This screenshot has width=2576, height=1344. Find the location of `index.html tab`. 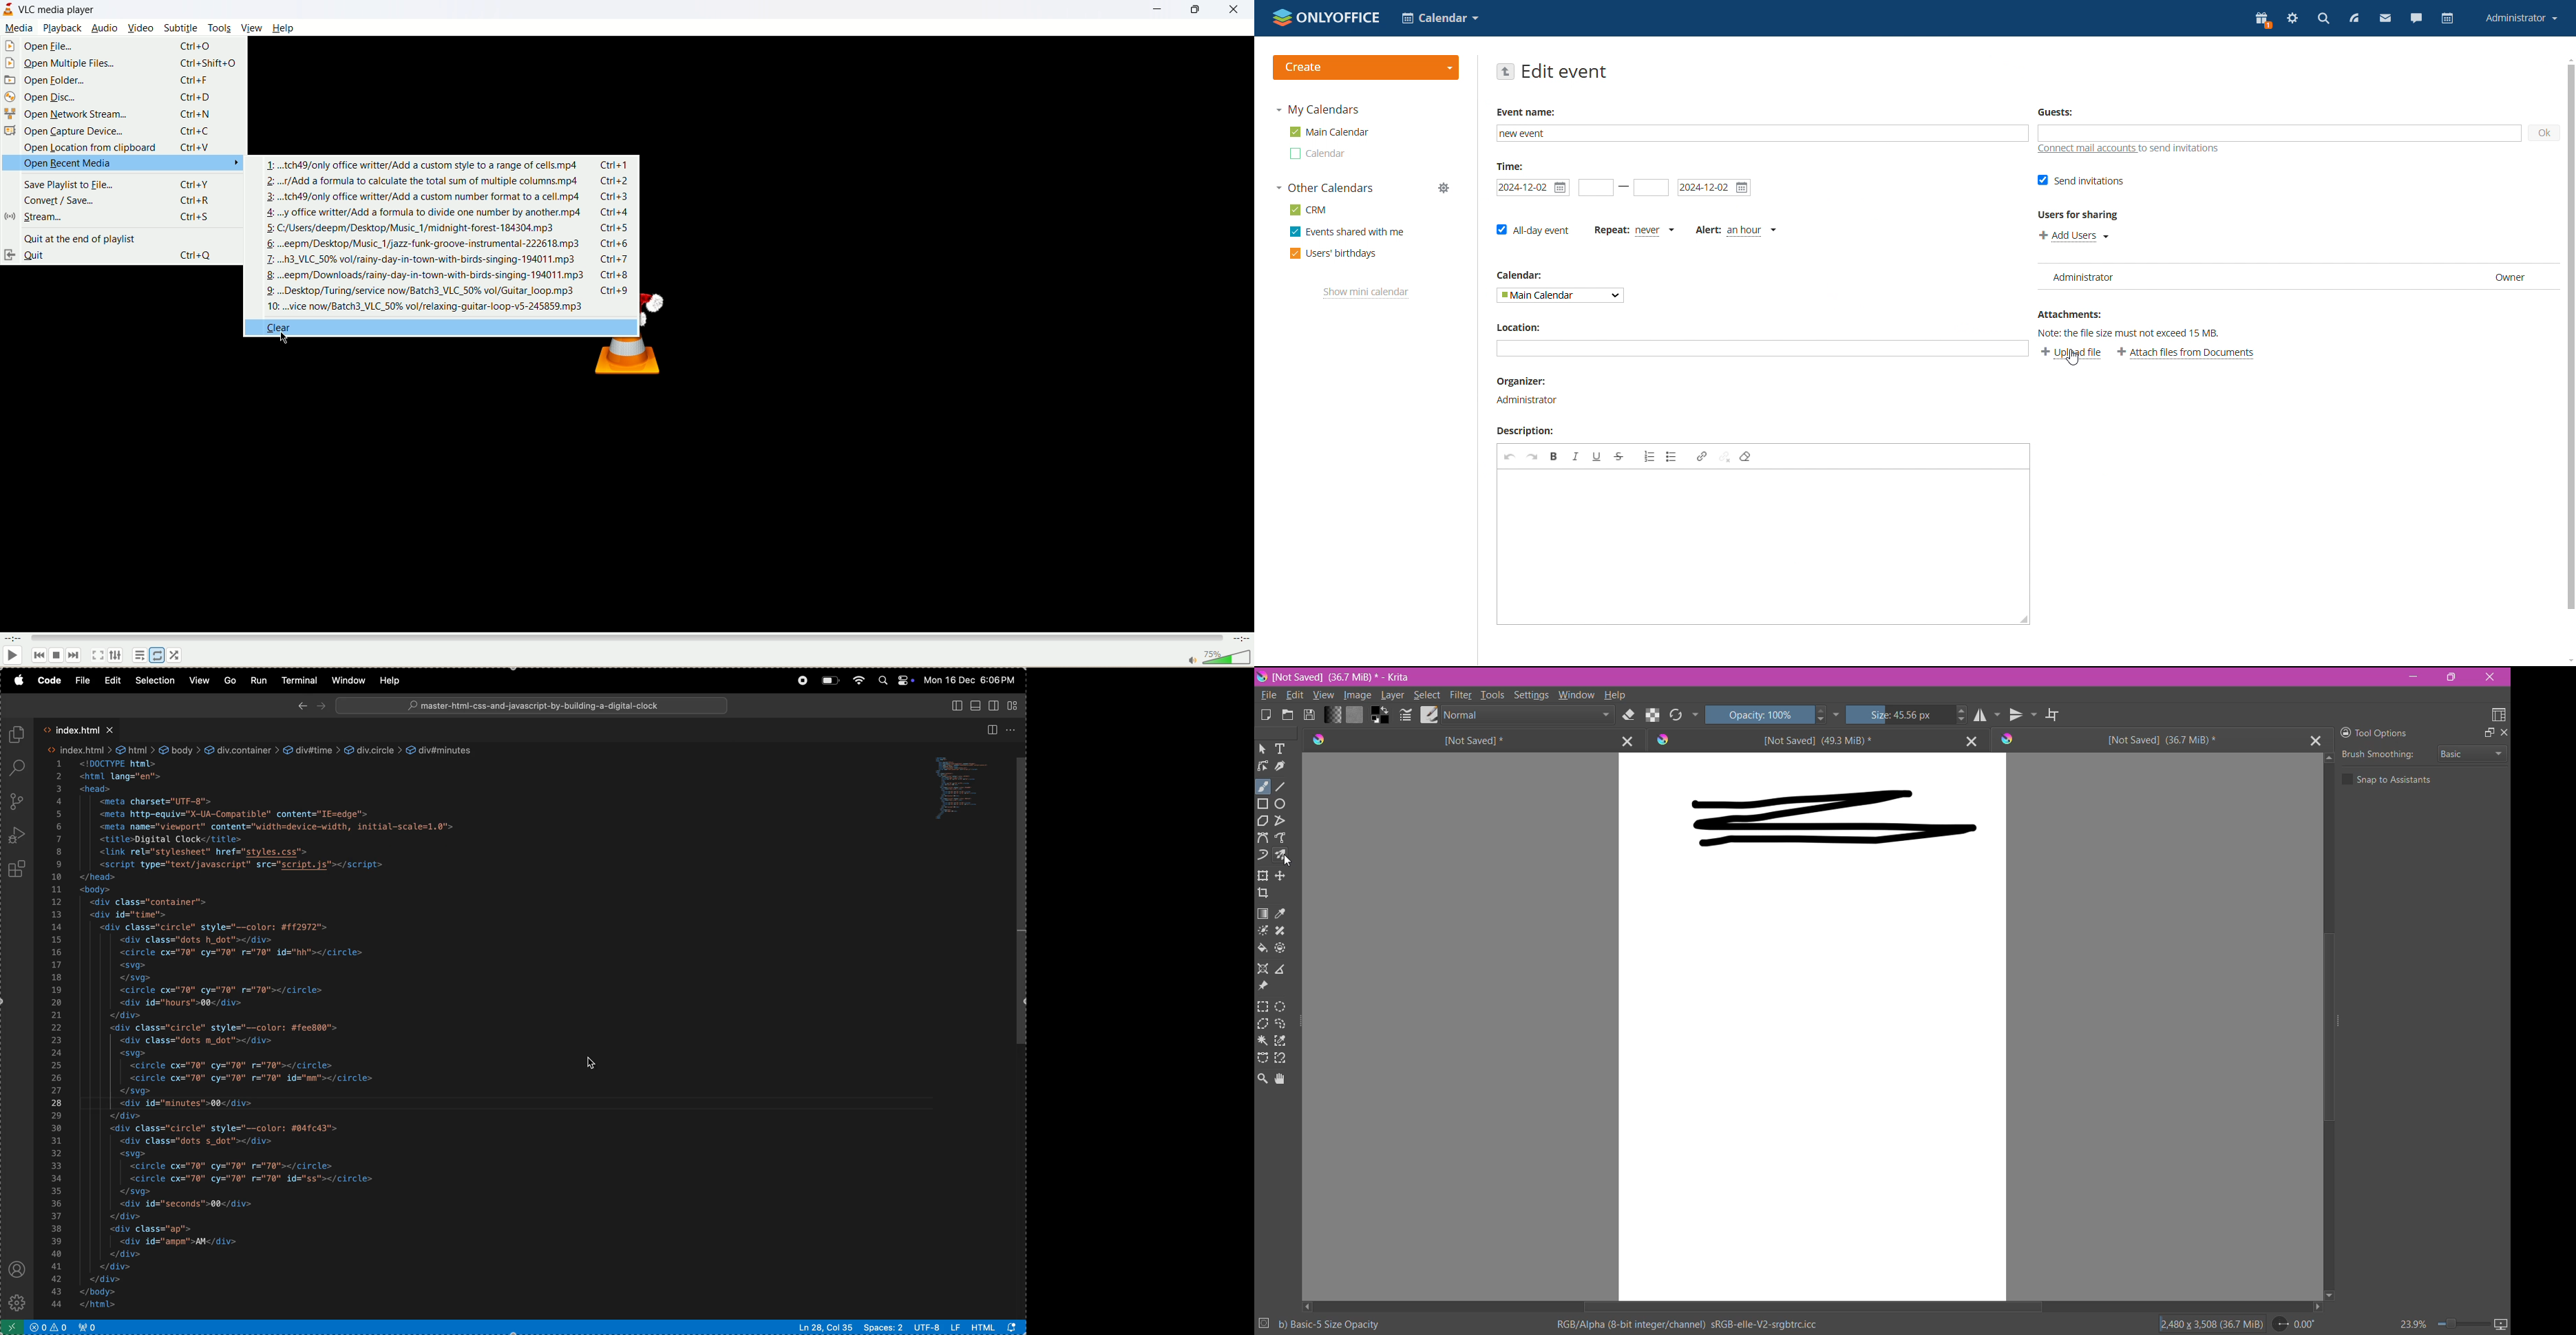

index.html tab is located at coordinates (82, 730).